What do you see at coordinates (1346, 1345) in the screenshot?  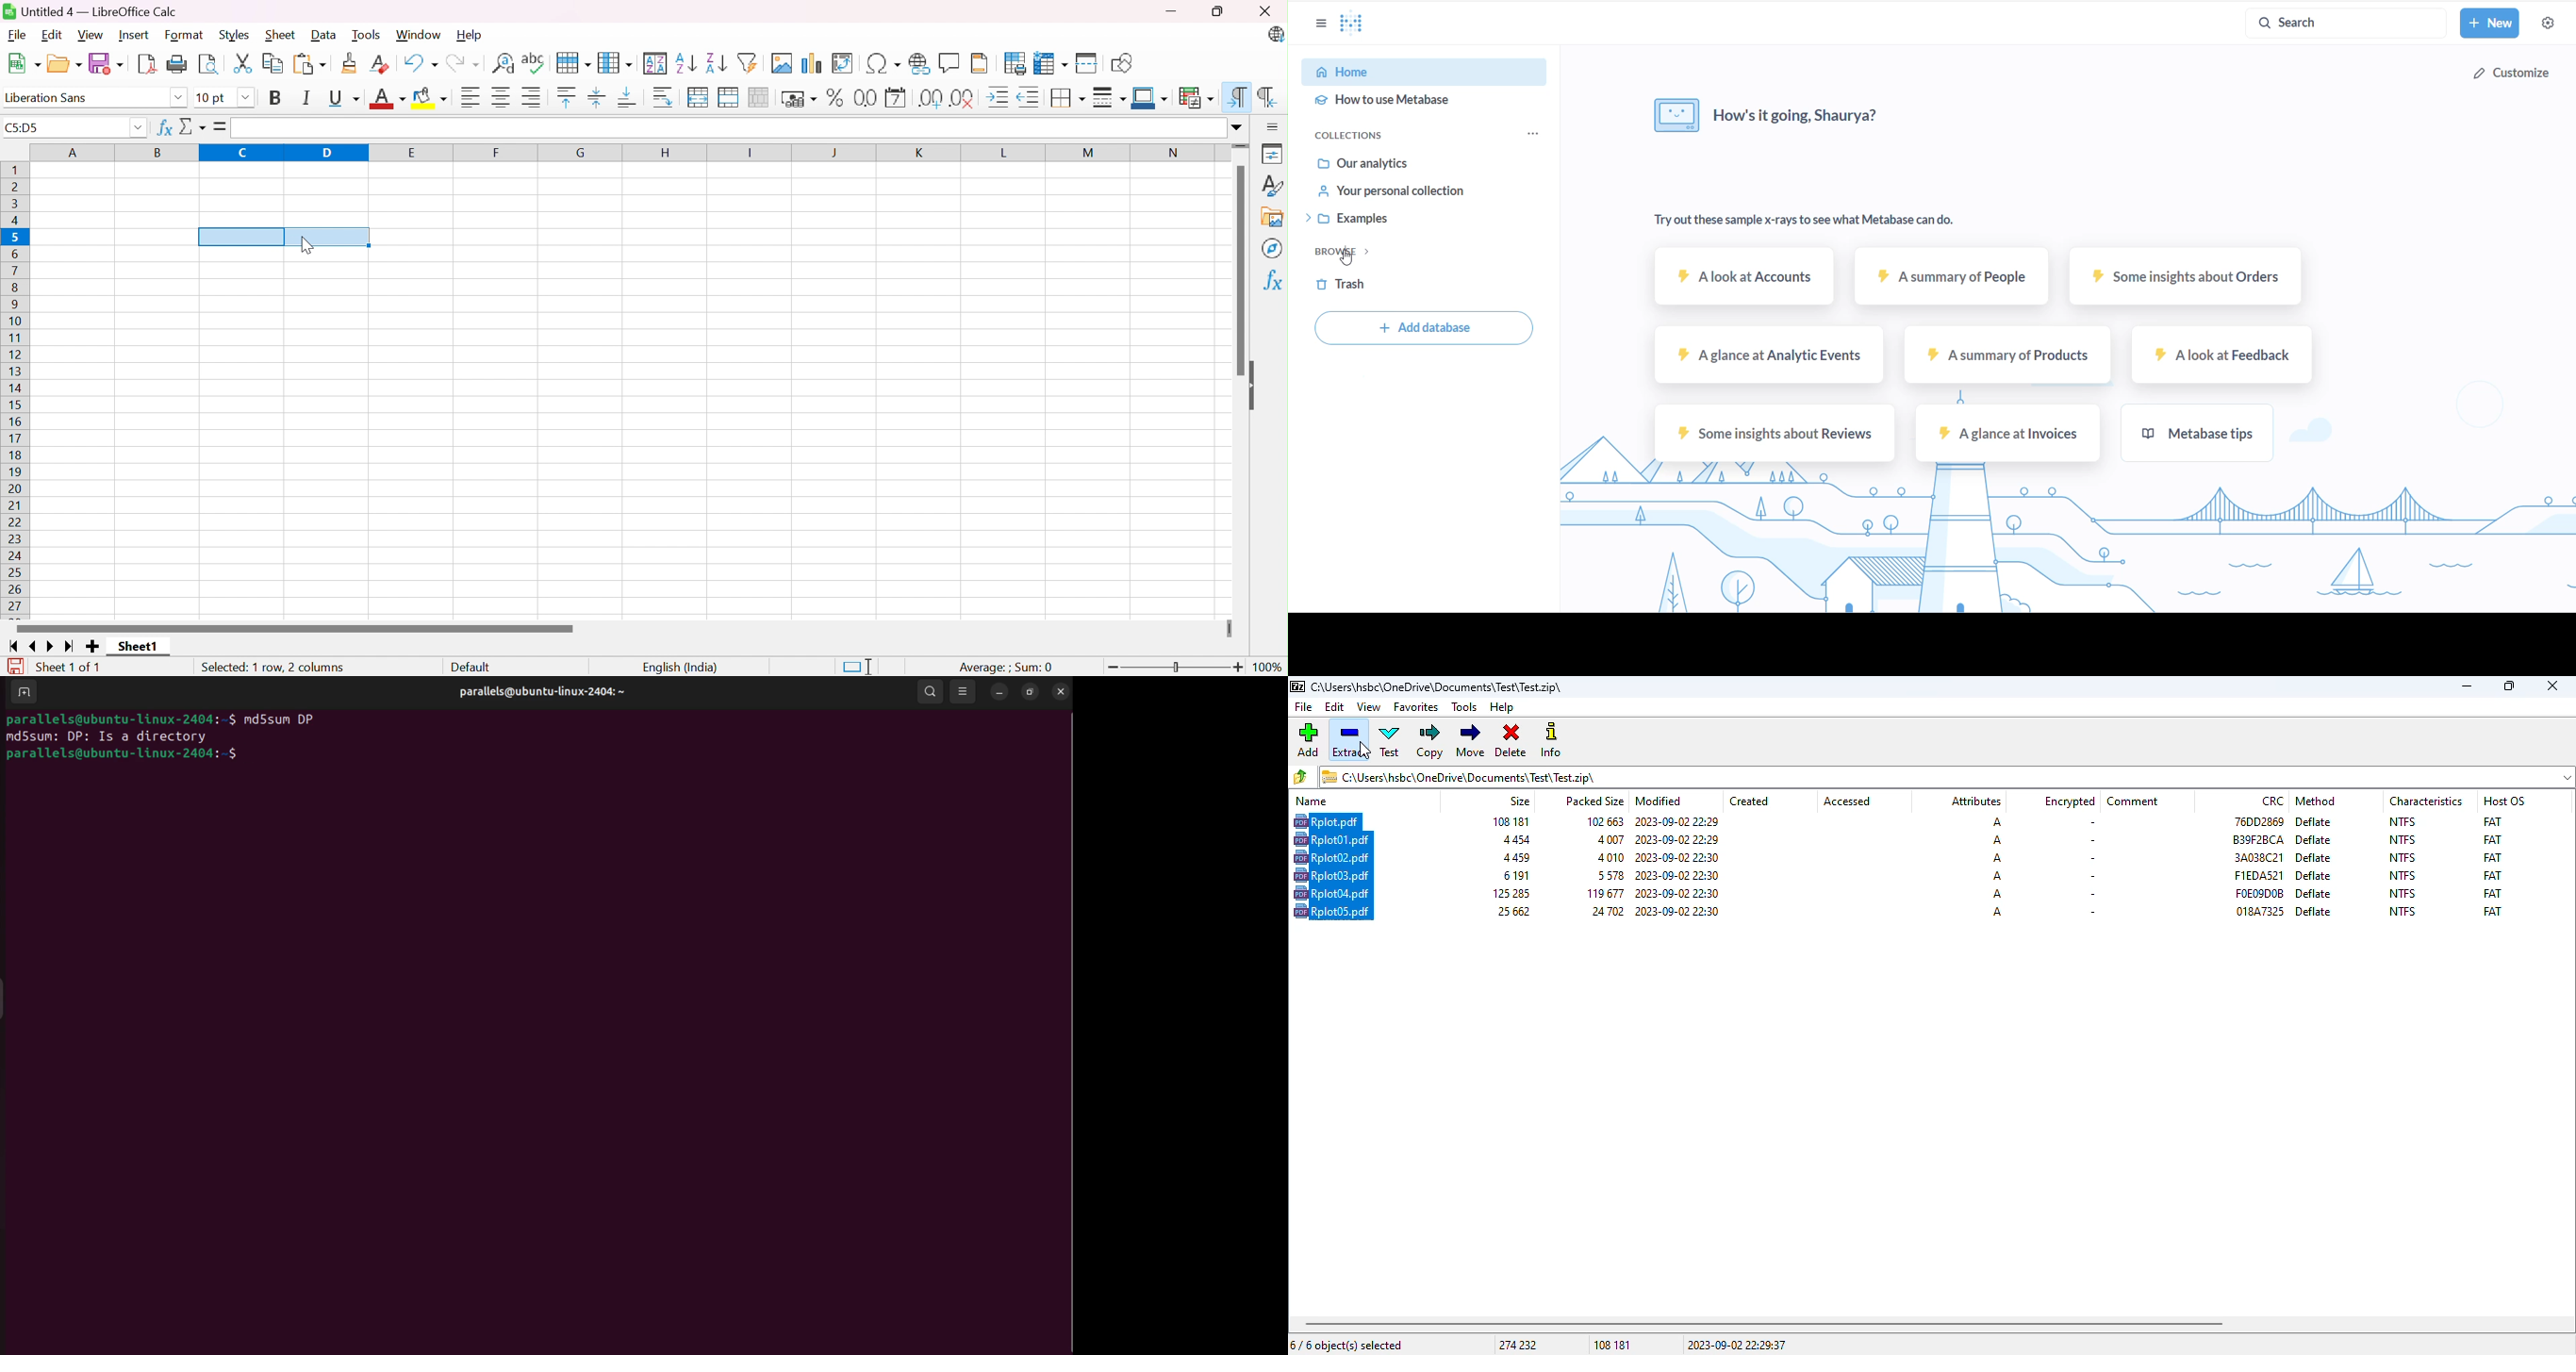 I see `6/6 object(s) selected` at bounding box center [1346, 1345].